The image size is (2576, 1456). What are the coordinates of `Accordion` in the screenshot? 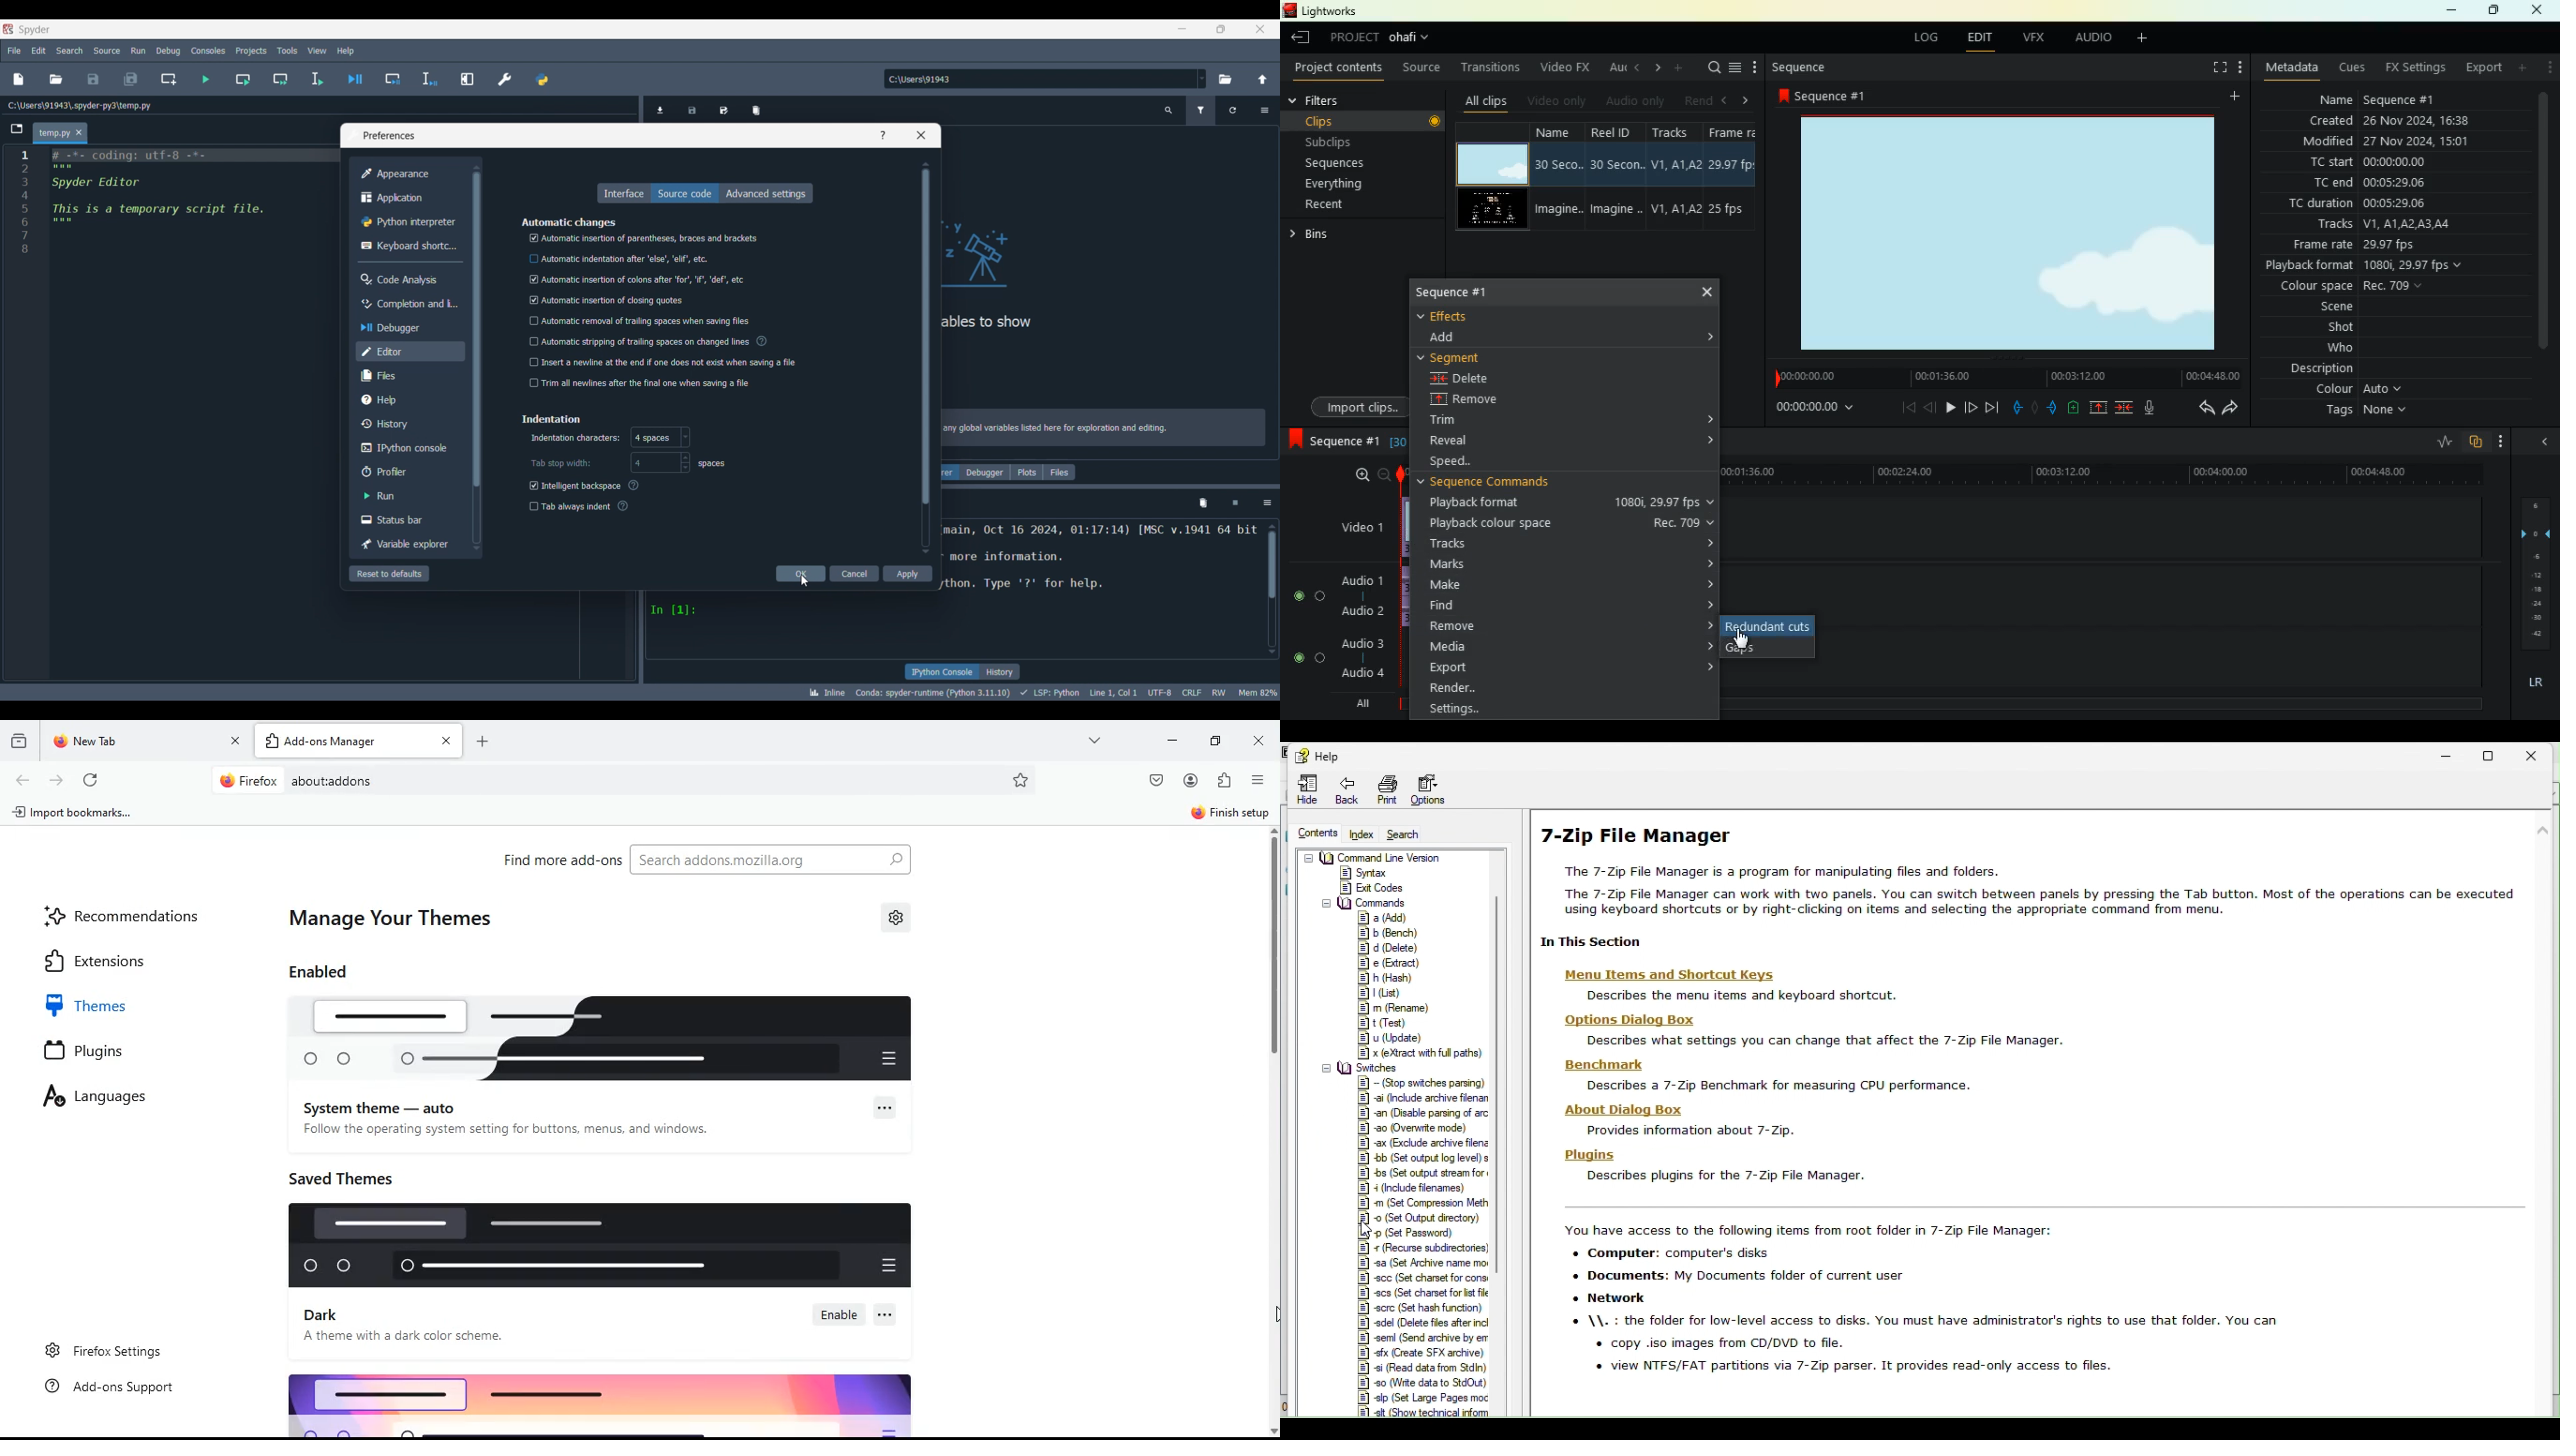 It's located at (1710, 417).